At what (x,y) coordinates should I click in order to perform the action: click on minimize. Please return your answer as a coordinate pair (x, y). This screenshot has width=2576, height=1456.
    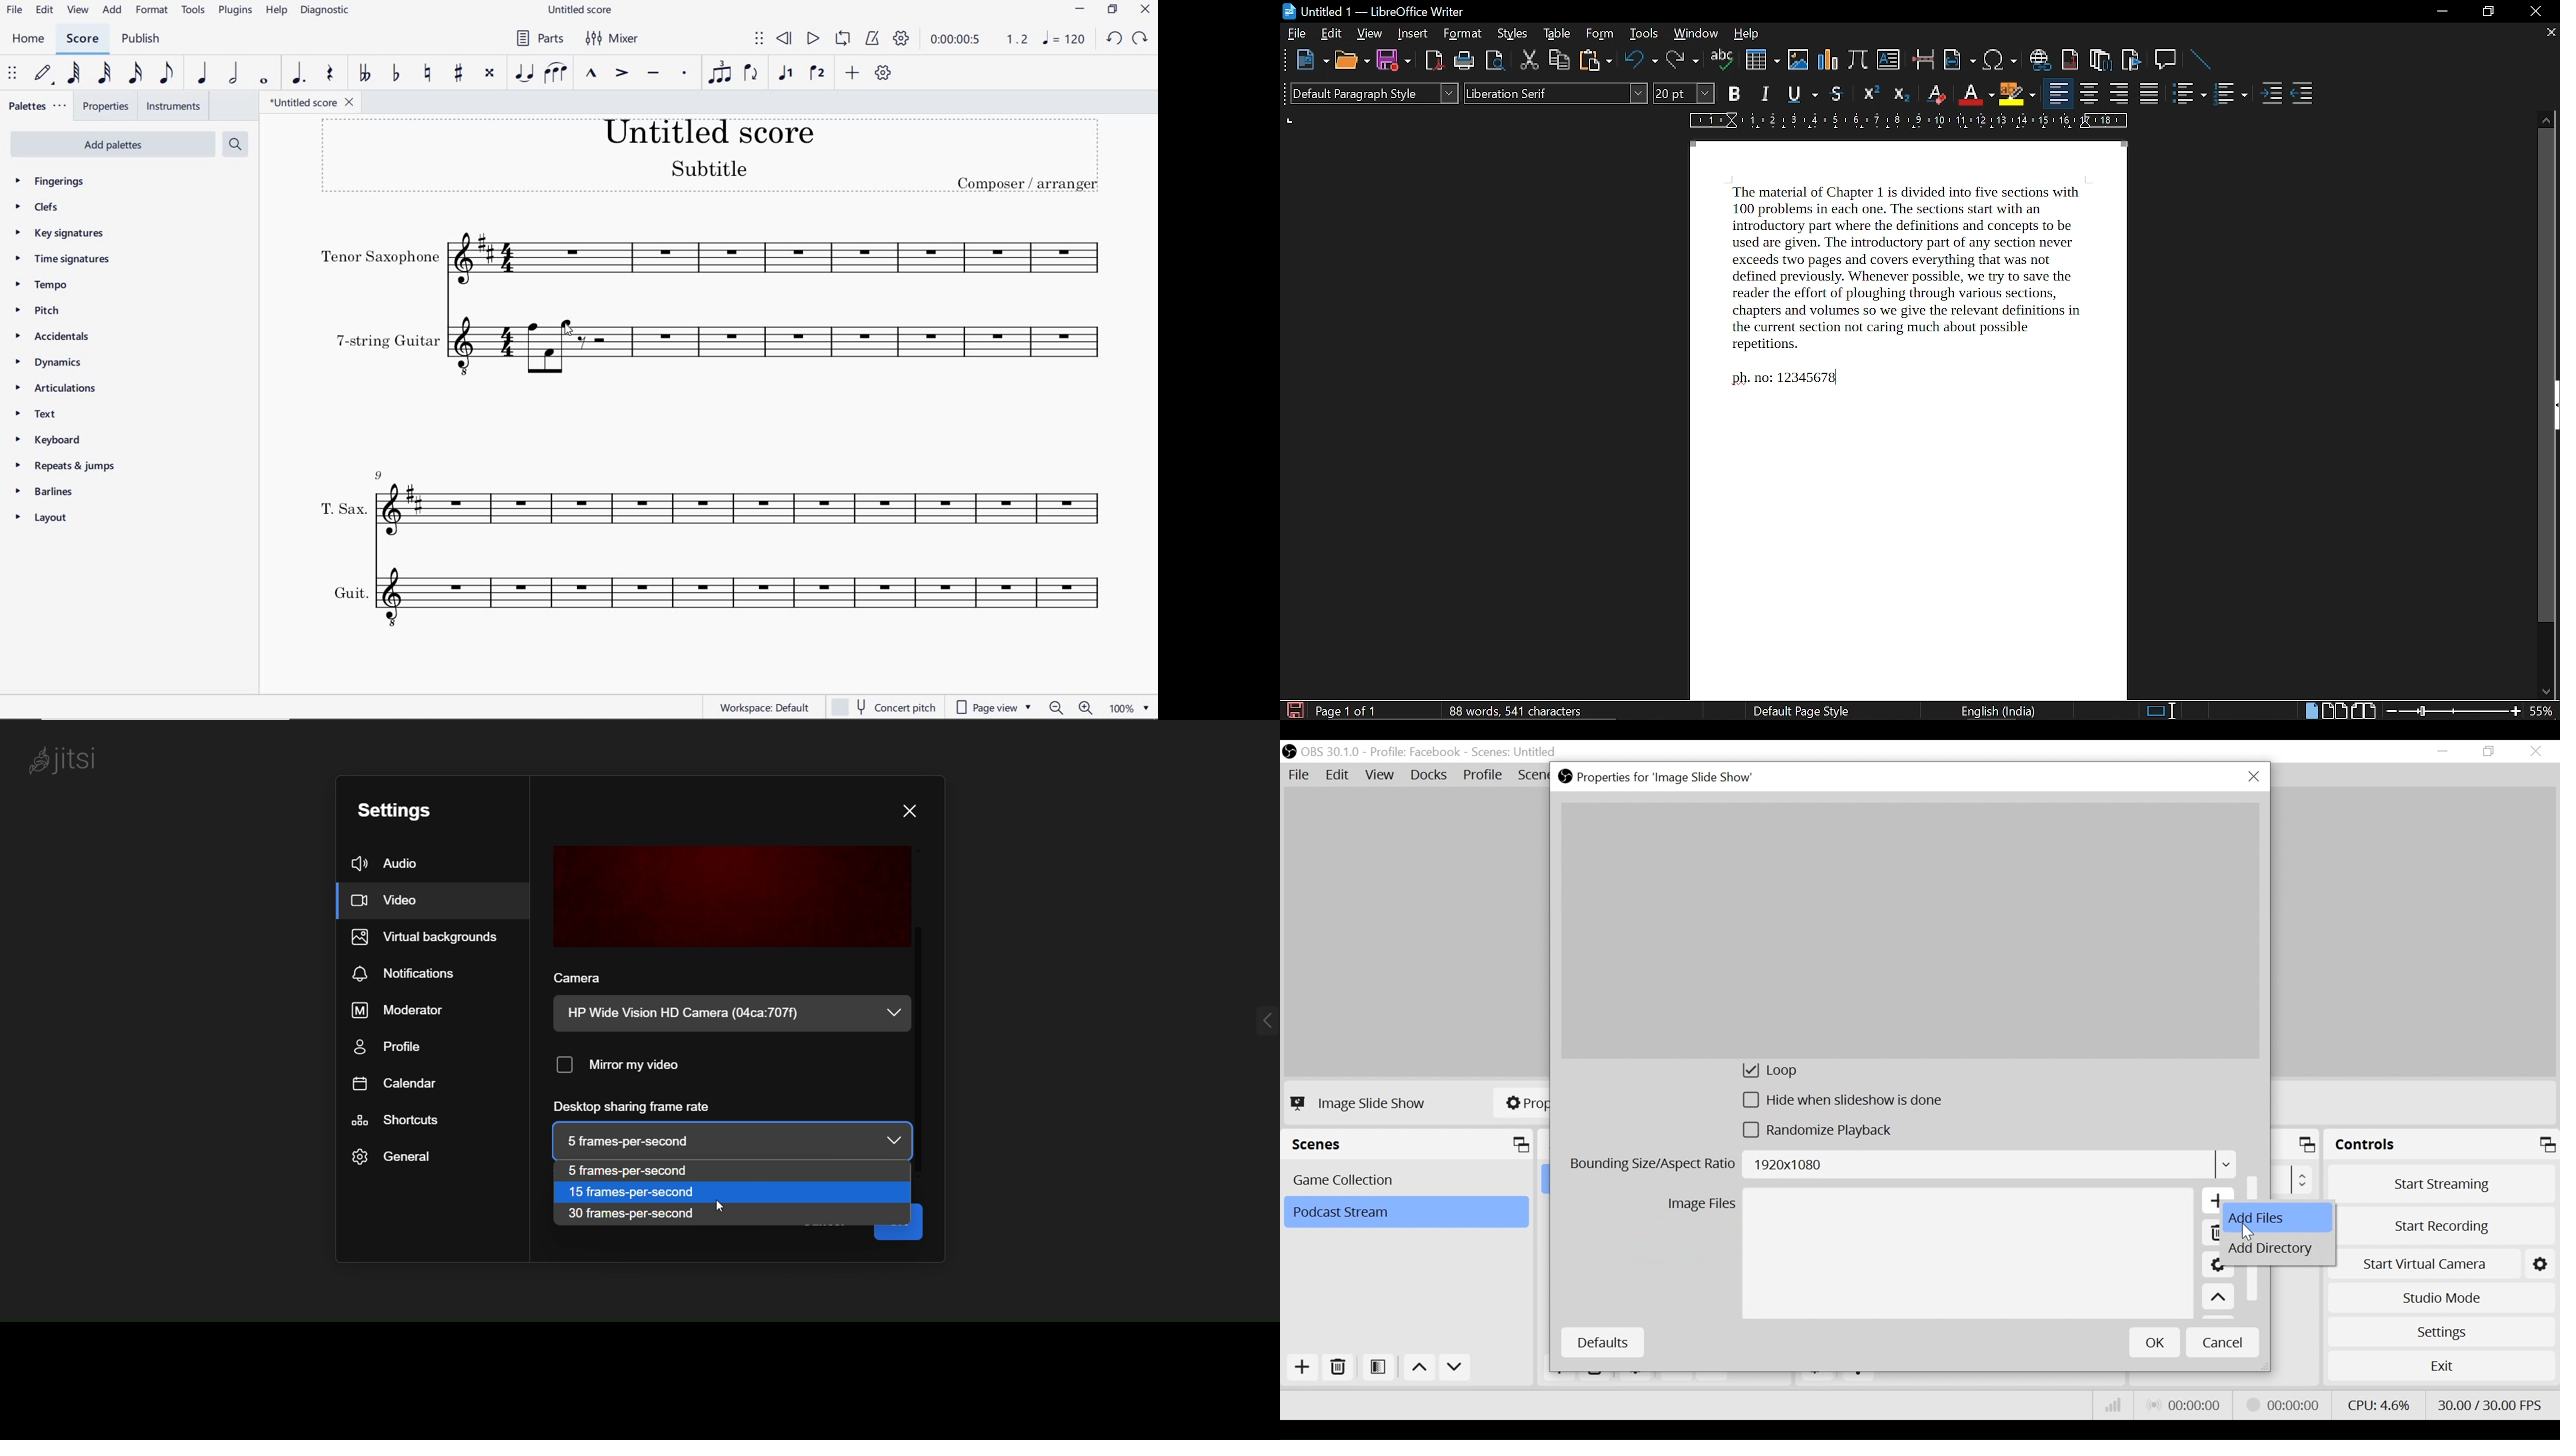
    Looking at the image, I should click on (2445, 751).